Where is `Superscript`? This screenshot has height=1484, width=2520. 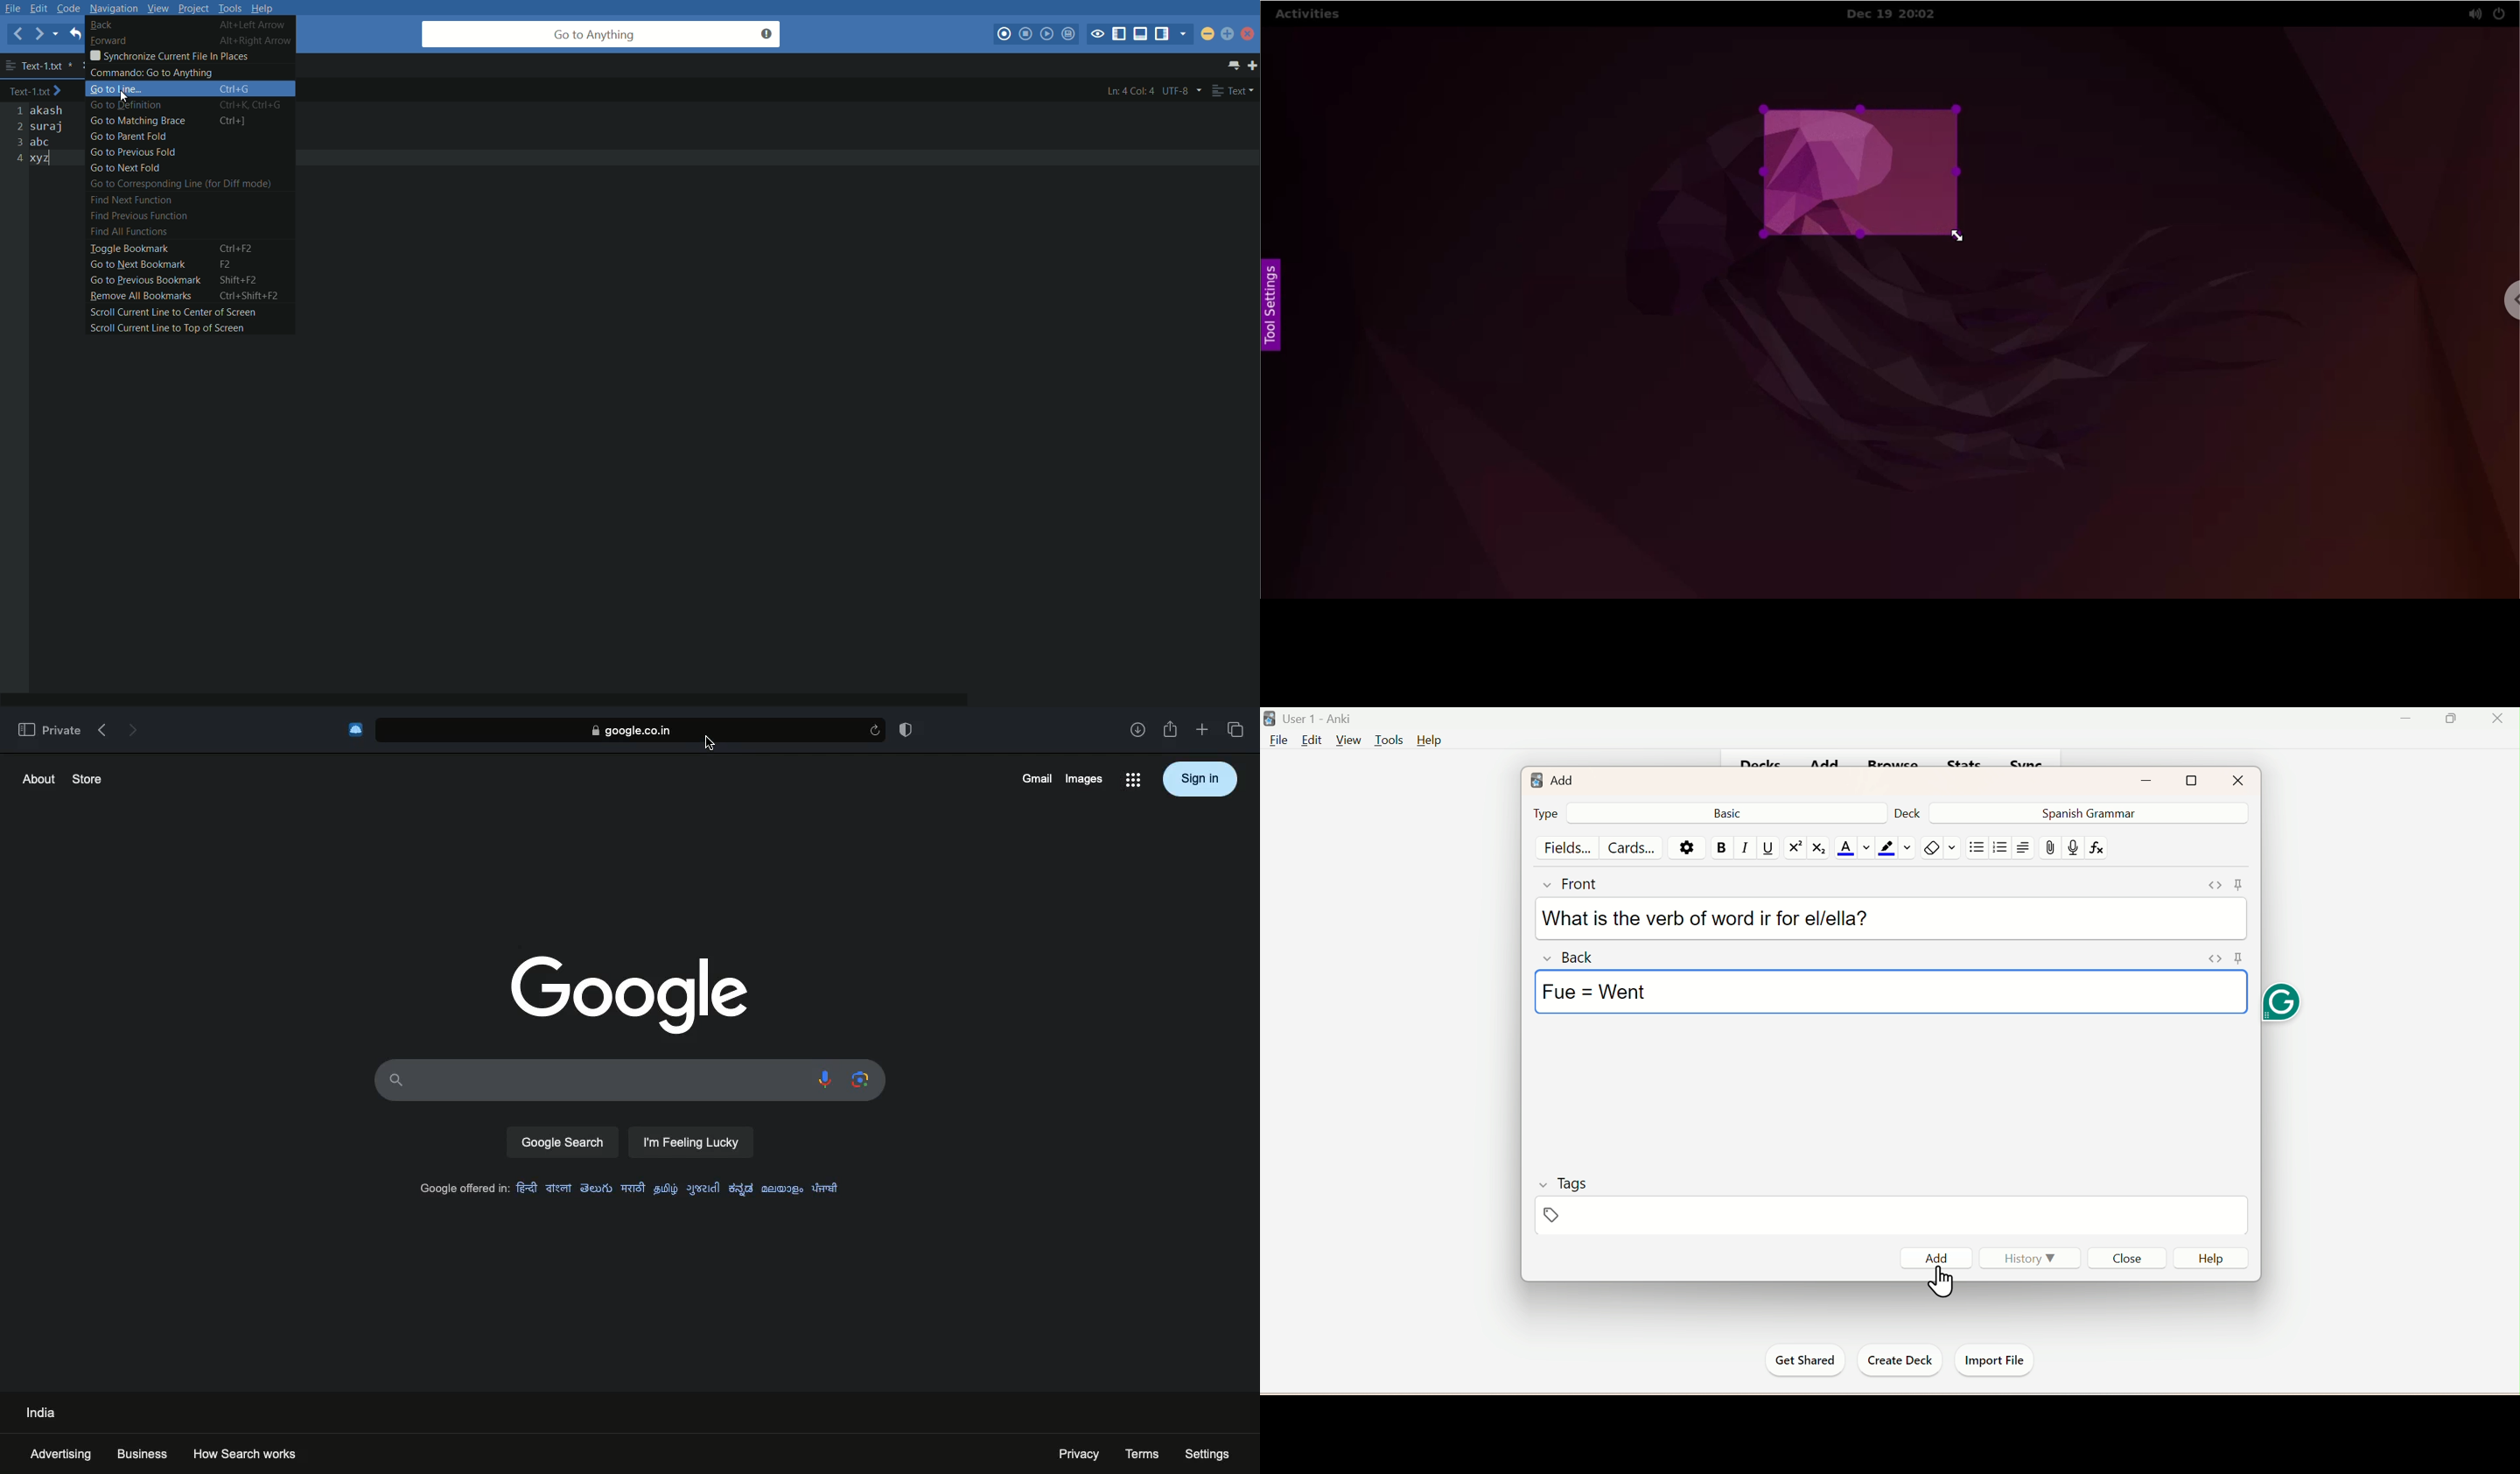
Superscript is located at coordinates (1793, 848).